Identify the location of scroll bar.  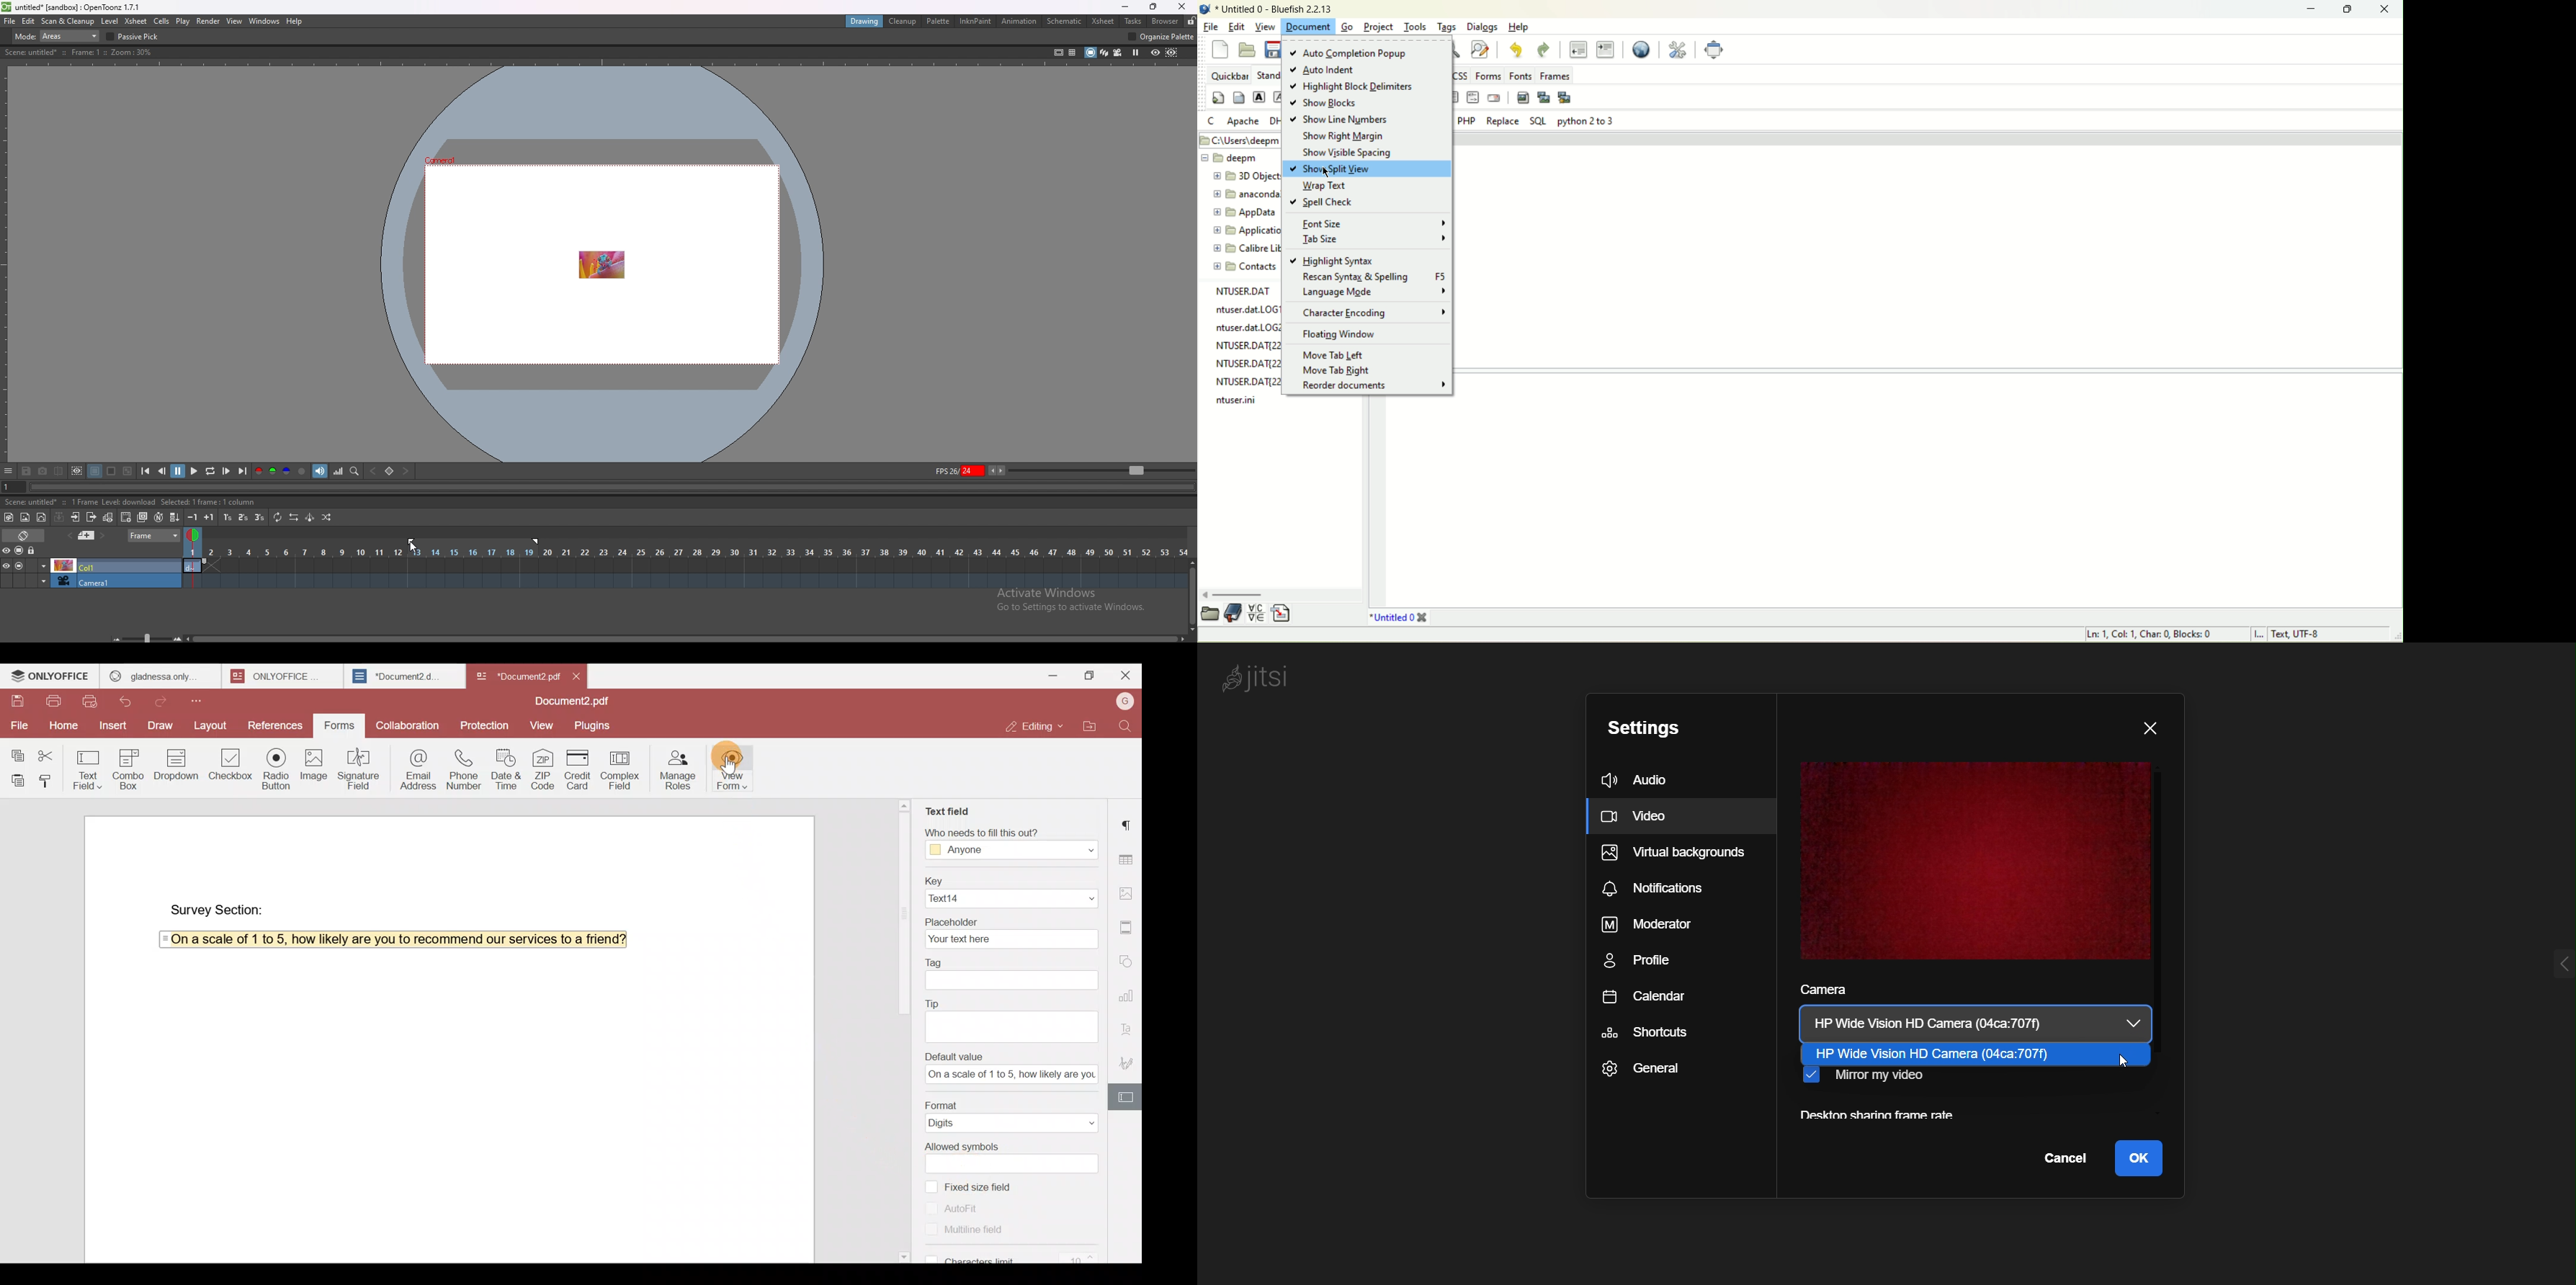
(901, 908).